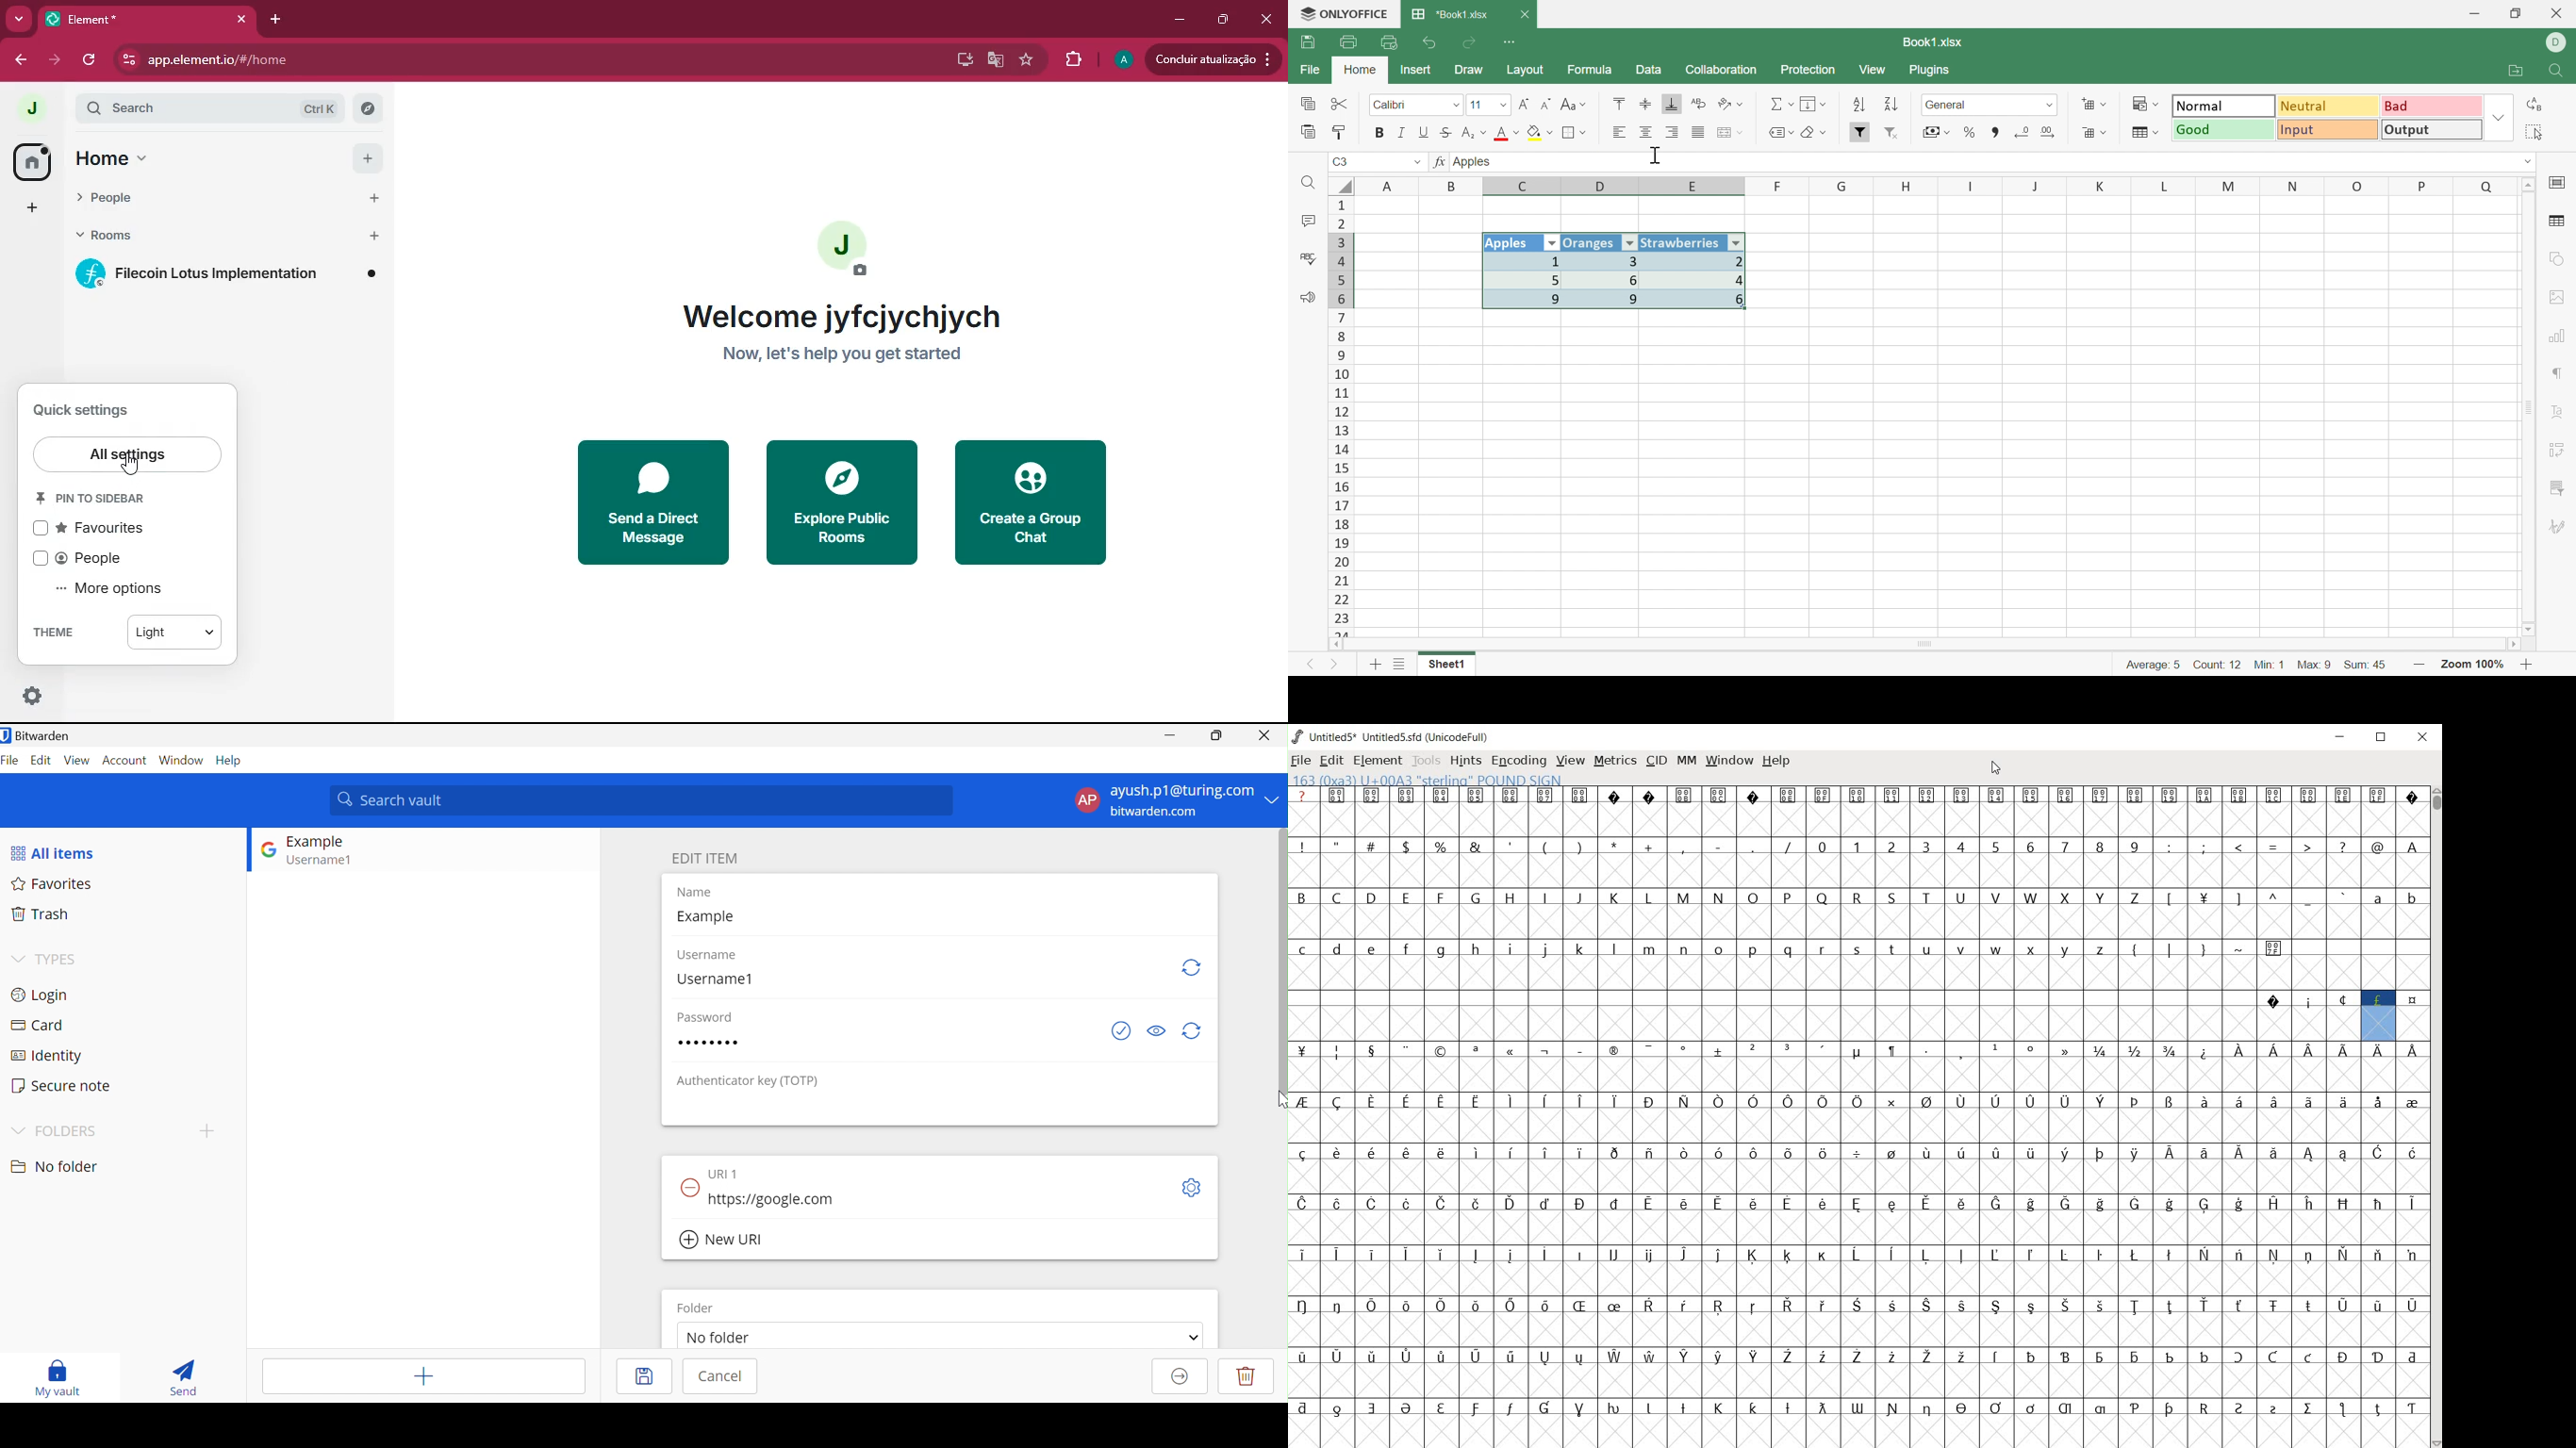 The height and width of the screenshot is (1456, 2576). What do you see at coordinates (1950, 105) in the screenshot?
I see `General` at bounding box center [1950, 105].